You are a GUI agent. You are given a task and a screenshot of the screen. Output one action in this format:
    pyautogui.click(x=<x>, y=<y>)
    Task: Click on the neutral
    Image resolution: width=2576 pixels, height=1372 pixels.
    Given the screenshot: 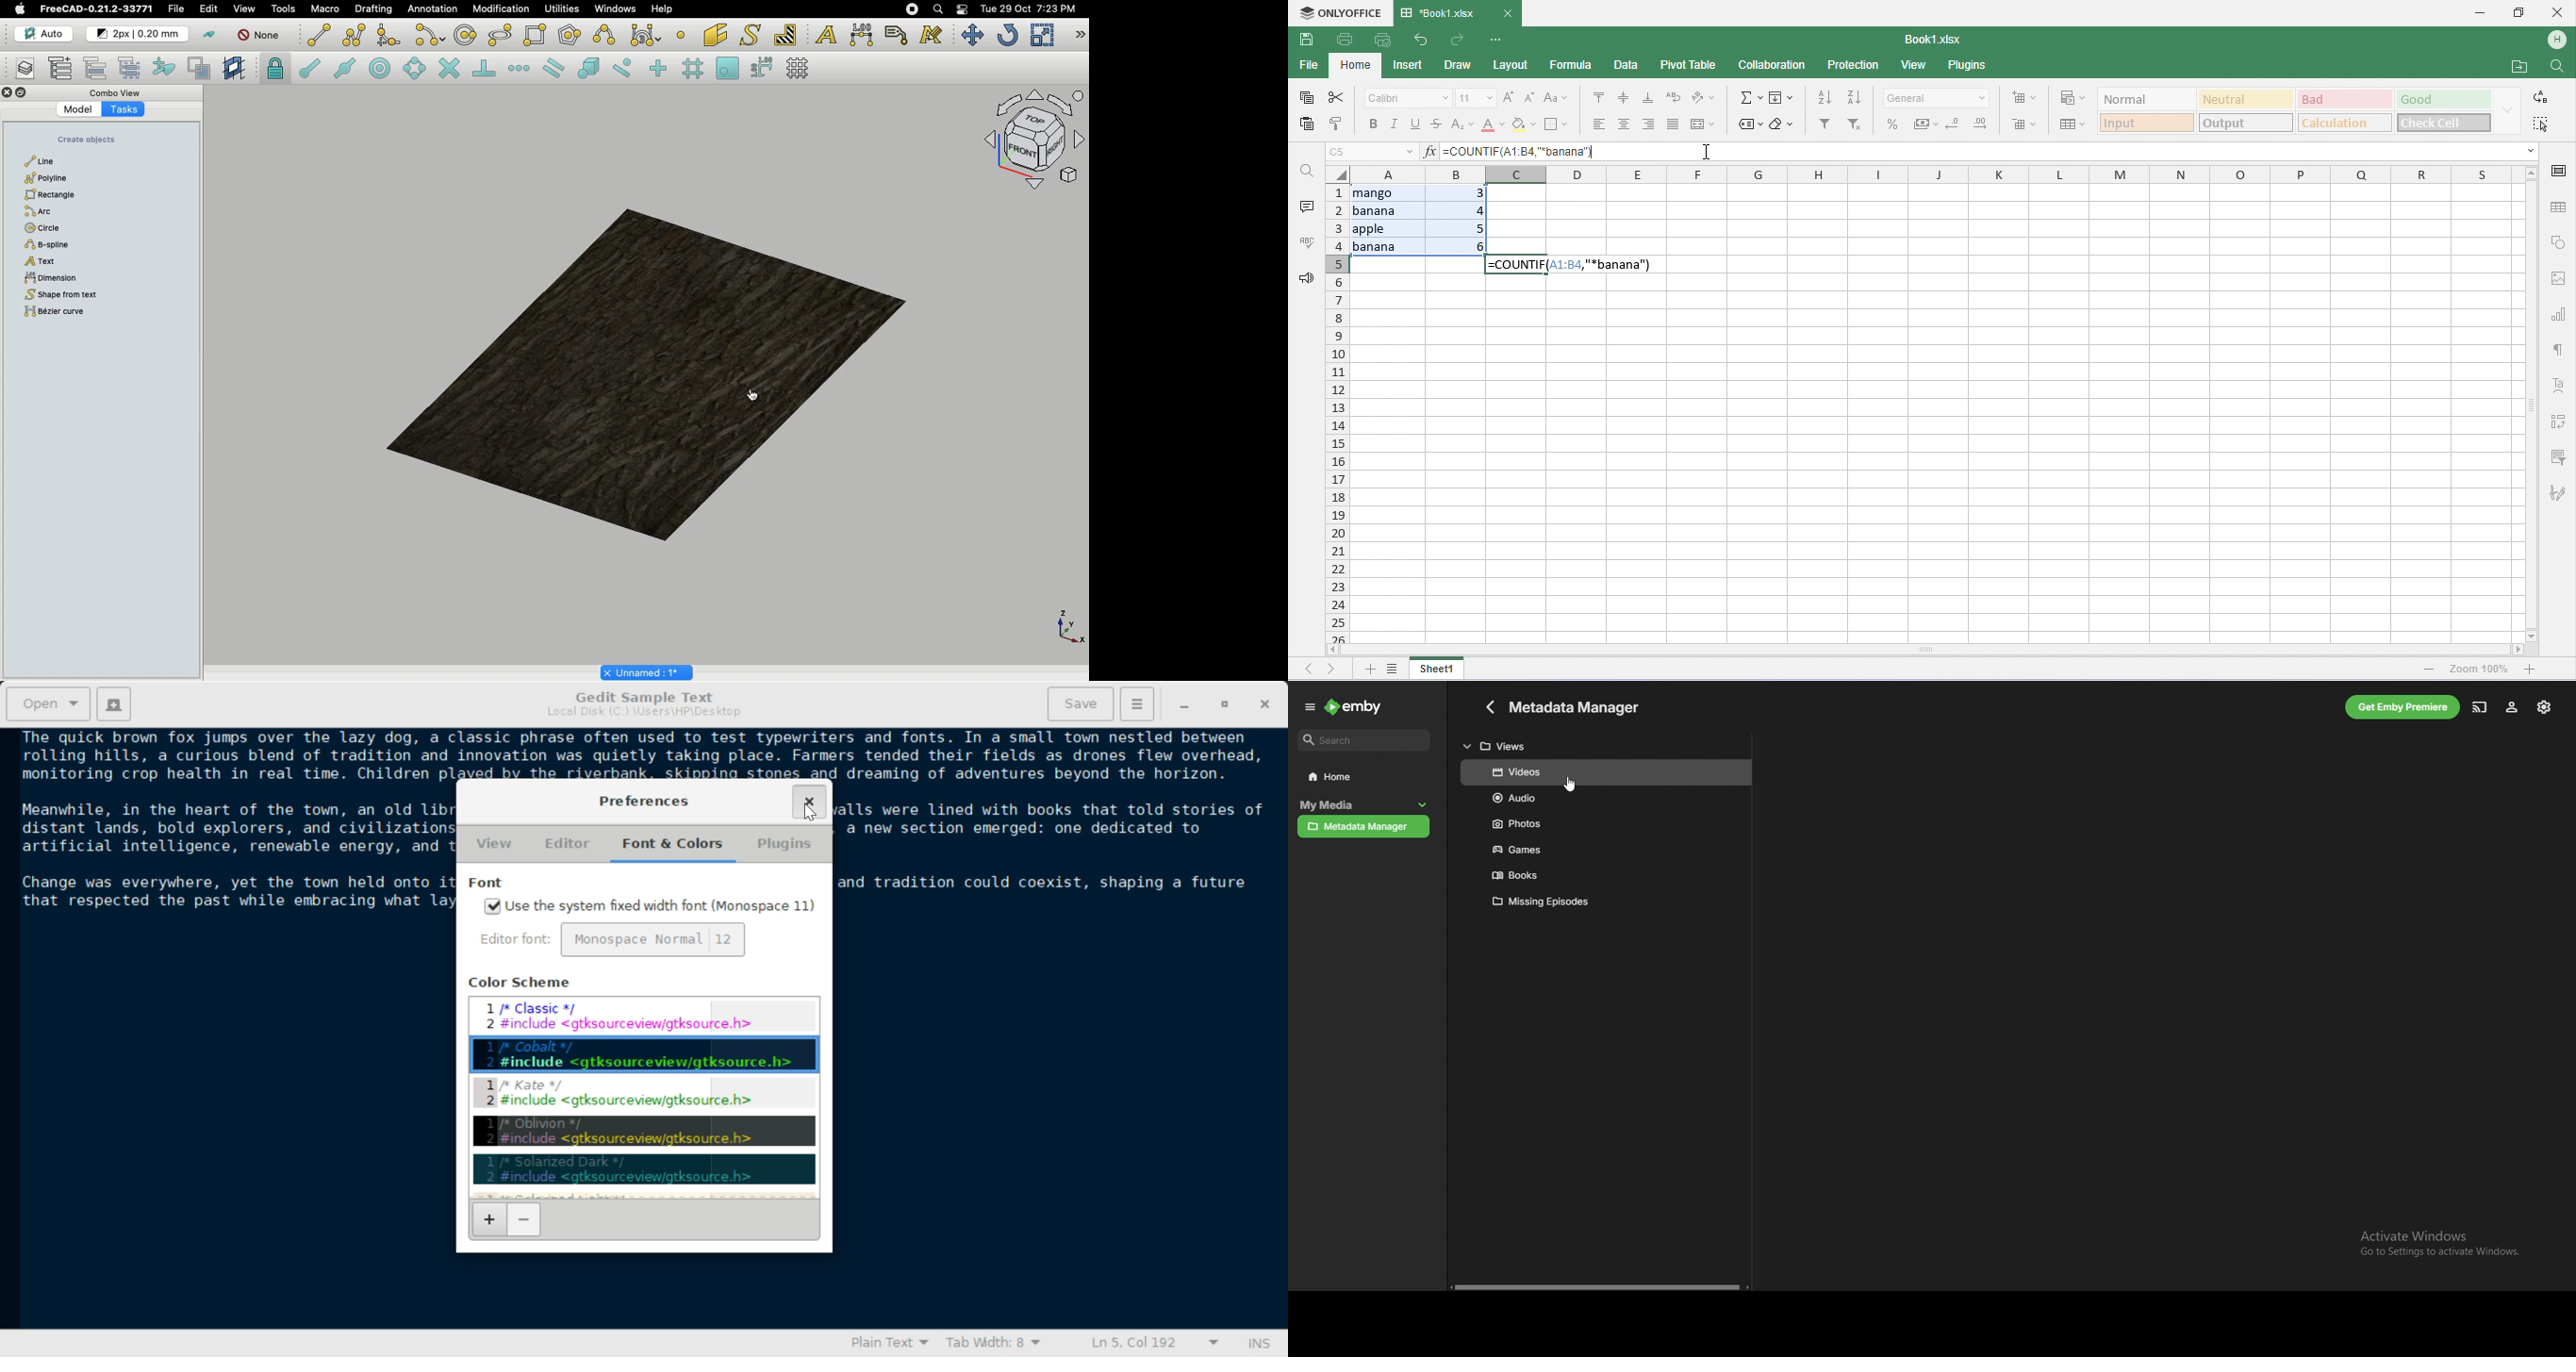 What is the action you would take?
    pyautogui.click(x=2245, y=99)
    